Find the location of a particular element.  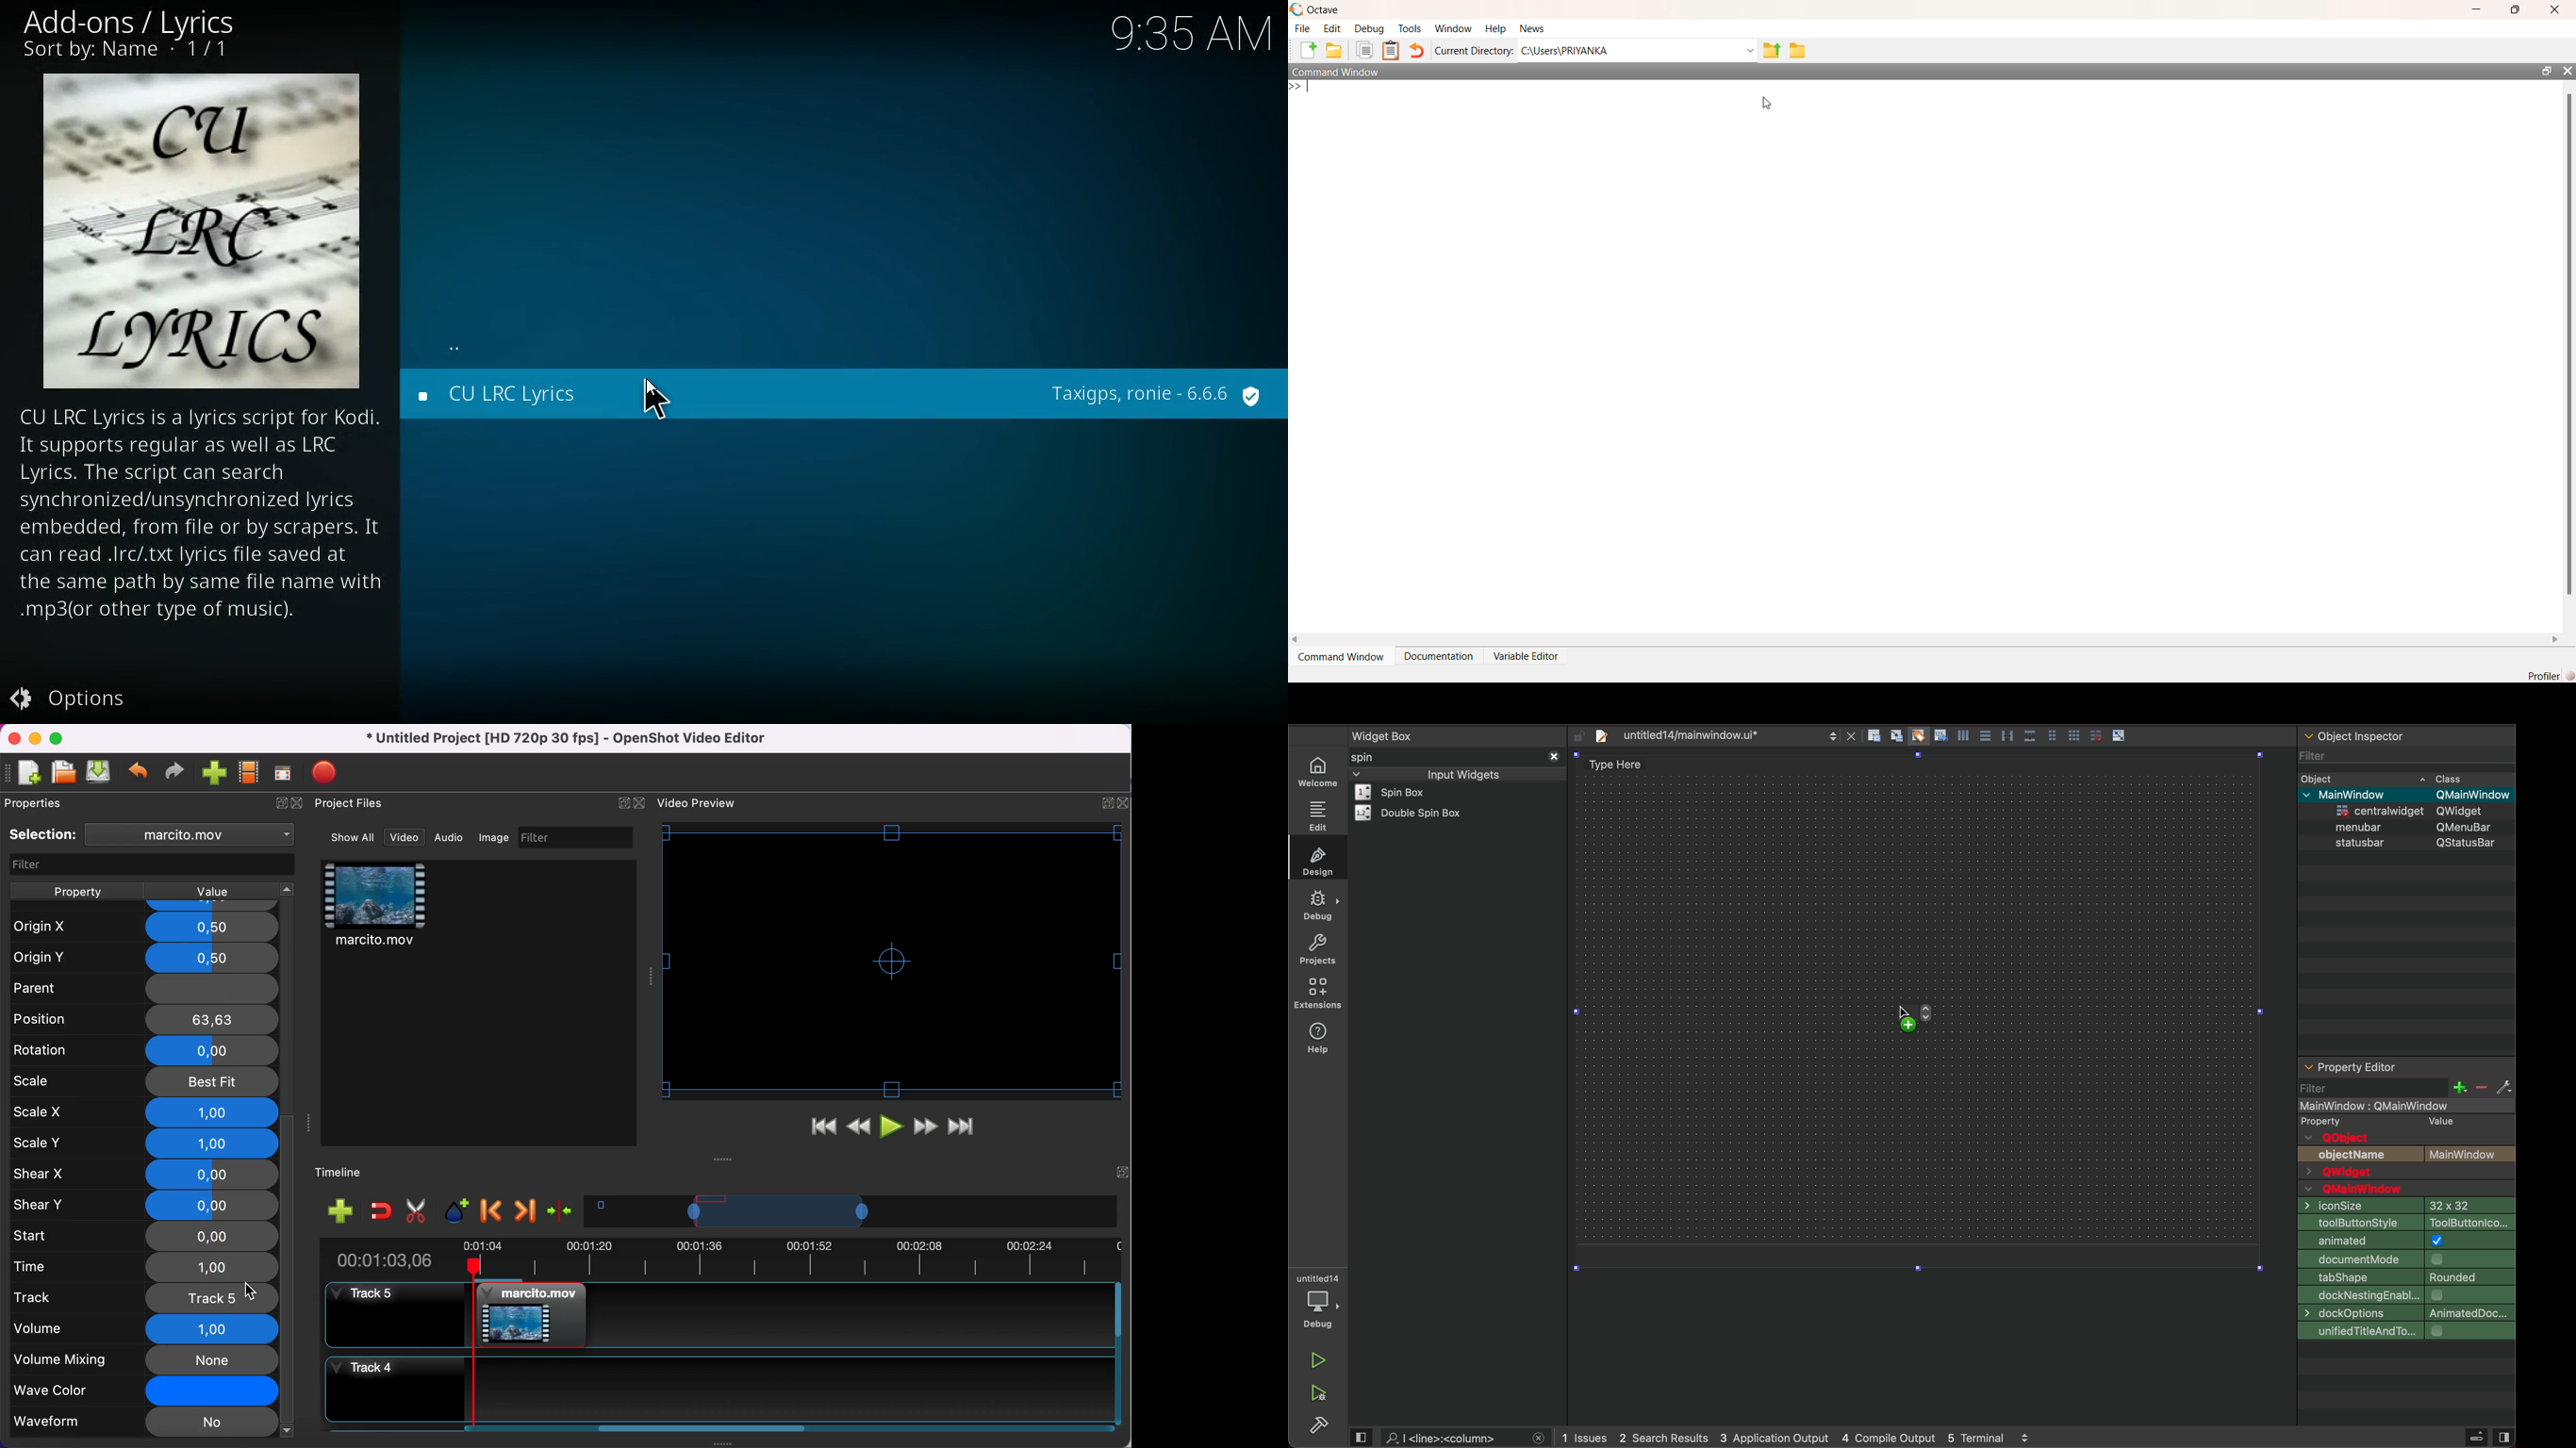

show all is located at coordinates (354, 837).